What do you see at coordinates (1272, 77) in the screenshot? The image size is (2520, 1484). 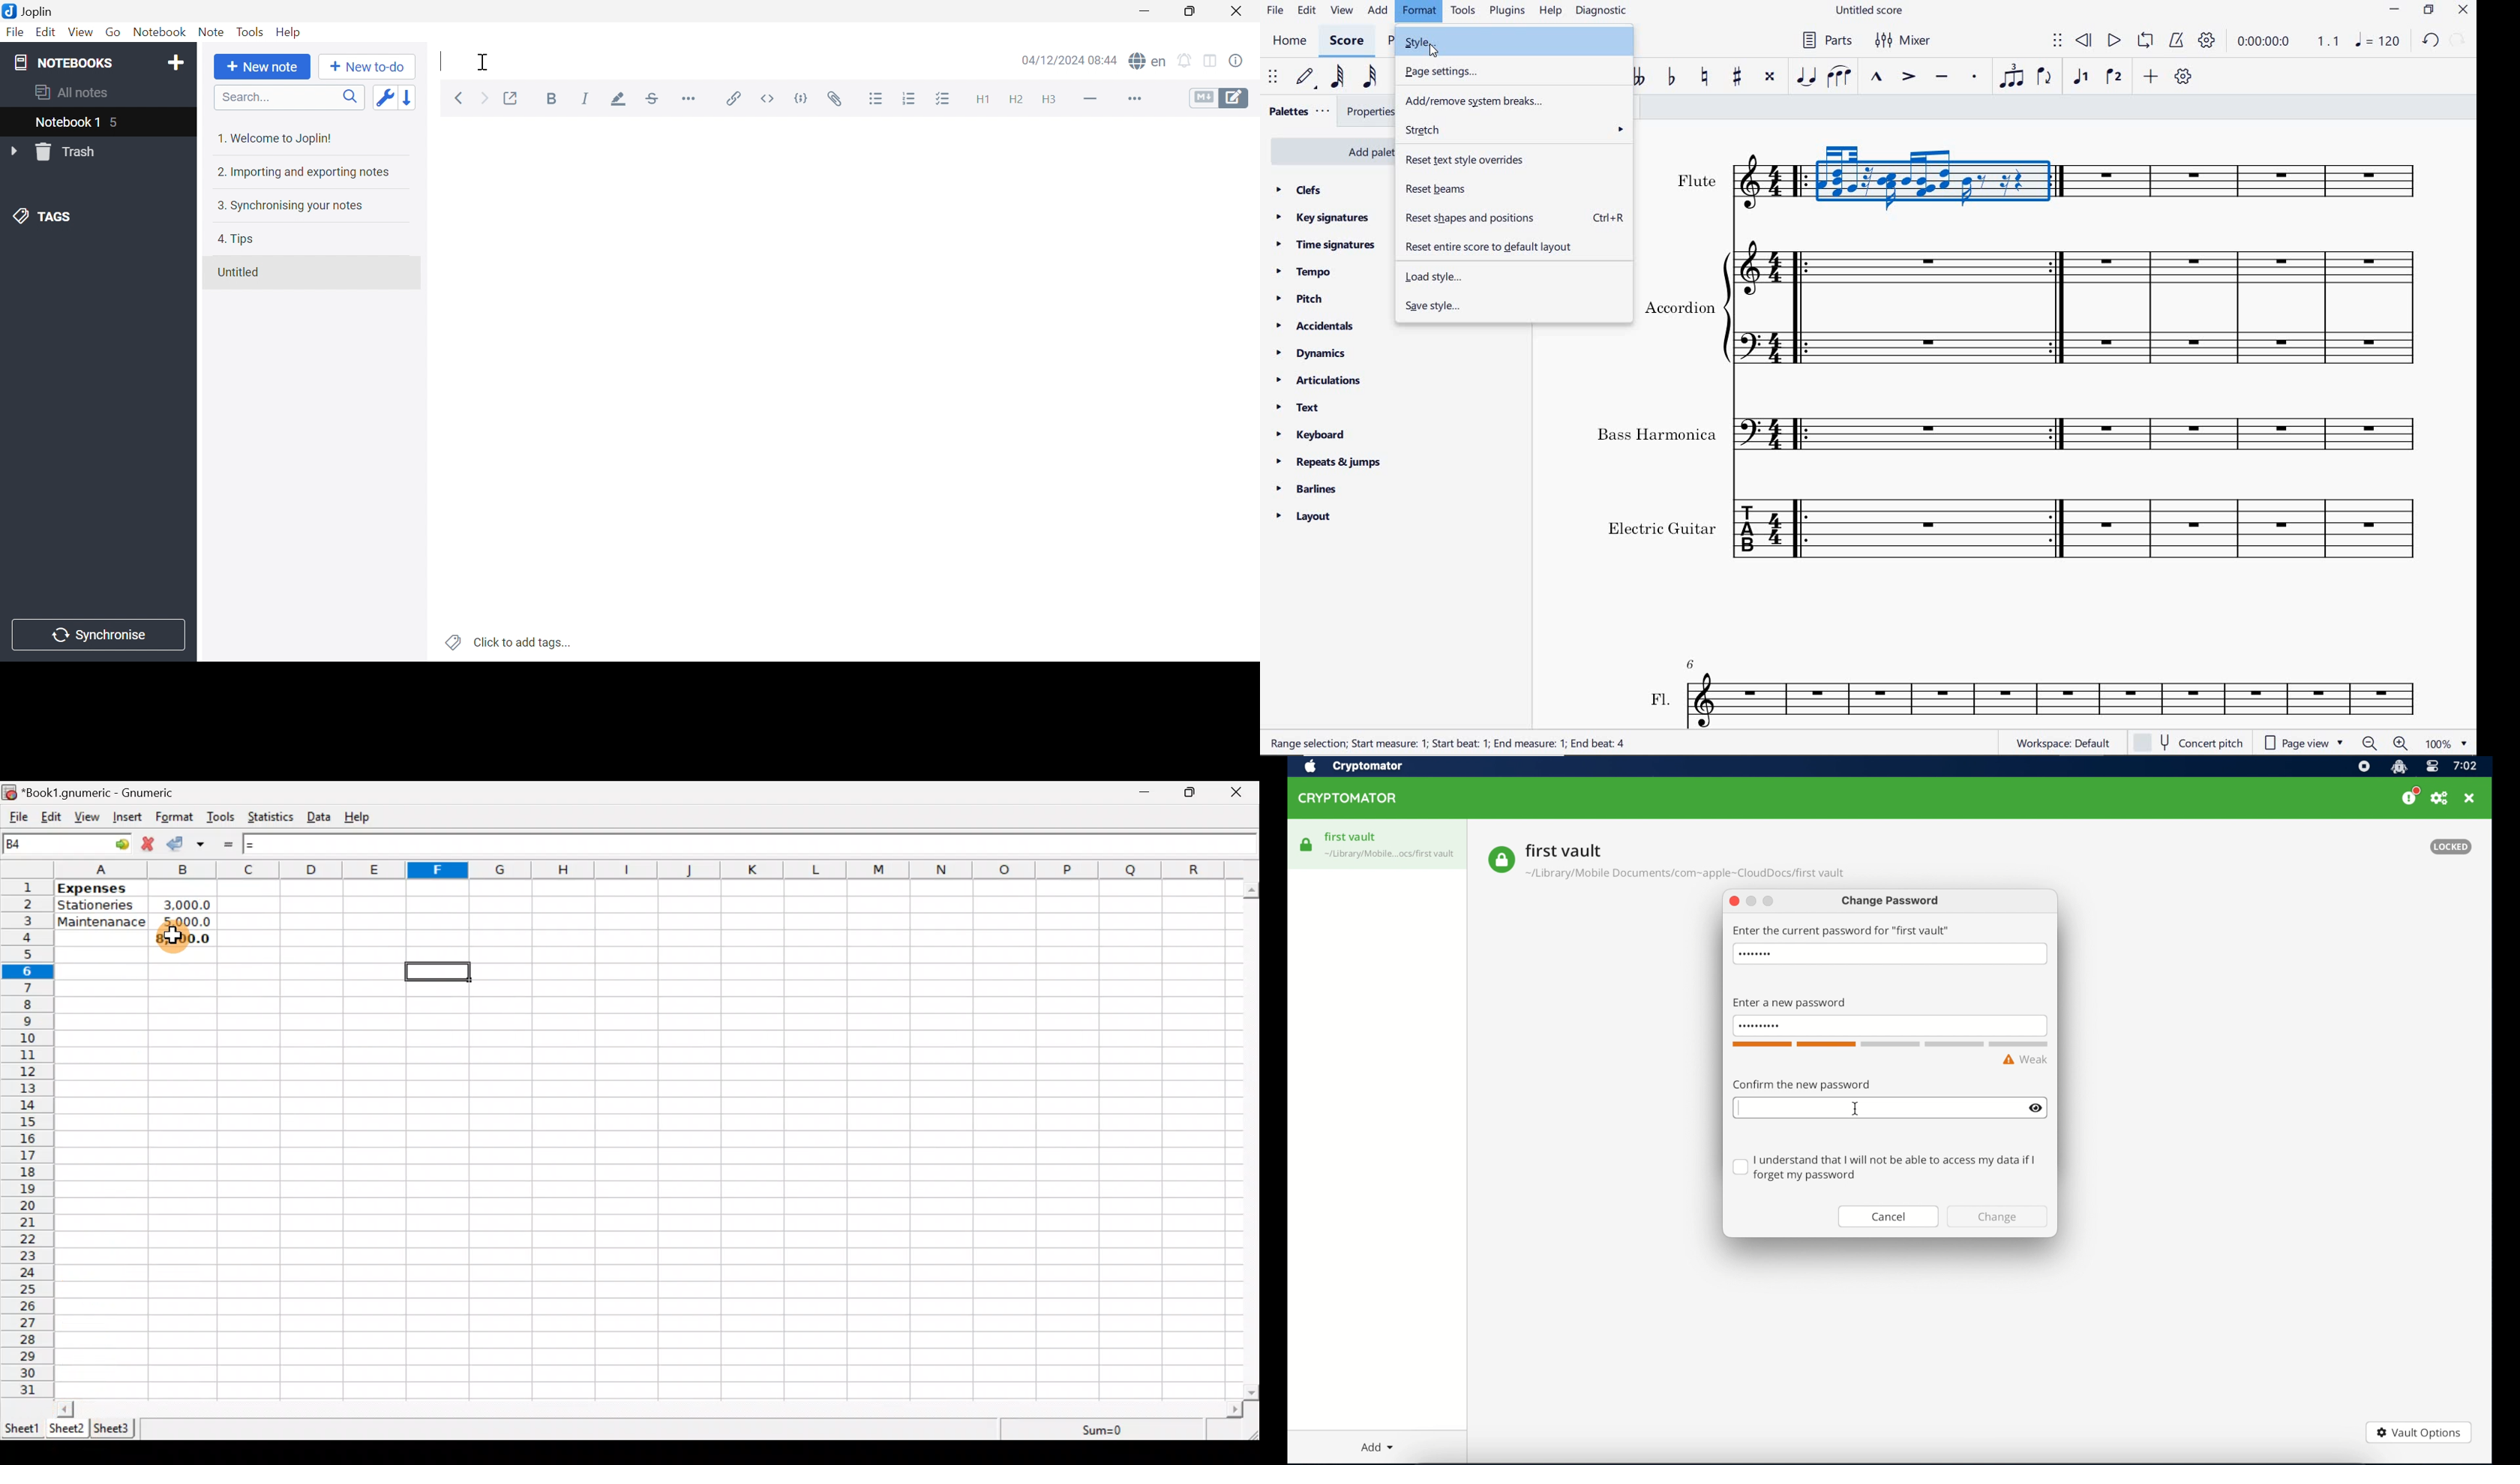 I see `select to move` at bounding box center [1272, 77].